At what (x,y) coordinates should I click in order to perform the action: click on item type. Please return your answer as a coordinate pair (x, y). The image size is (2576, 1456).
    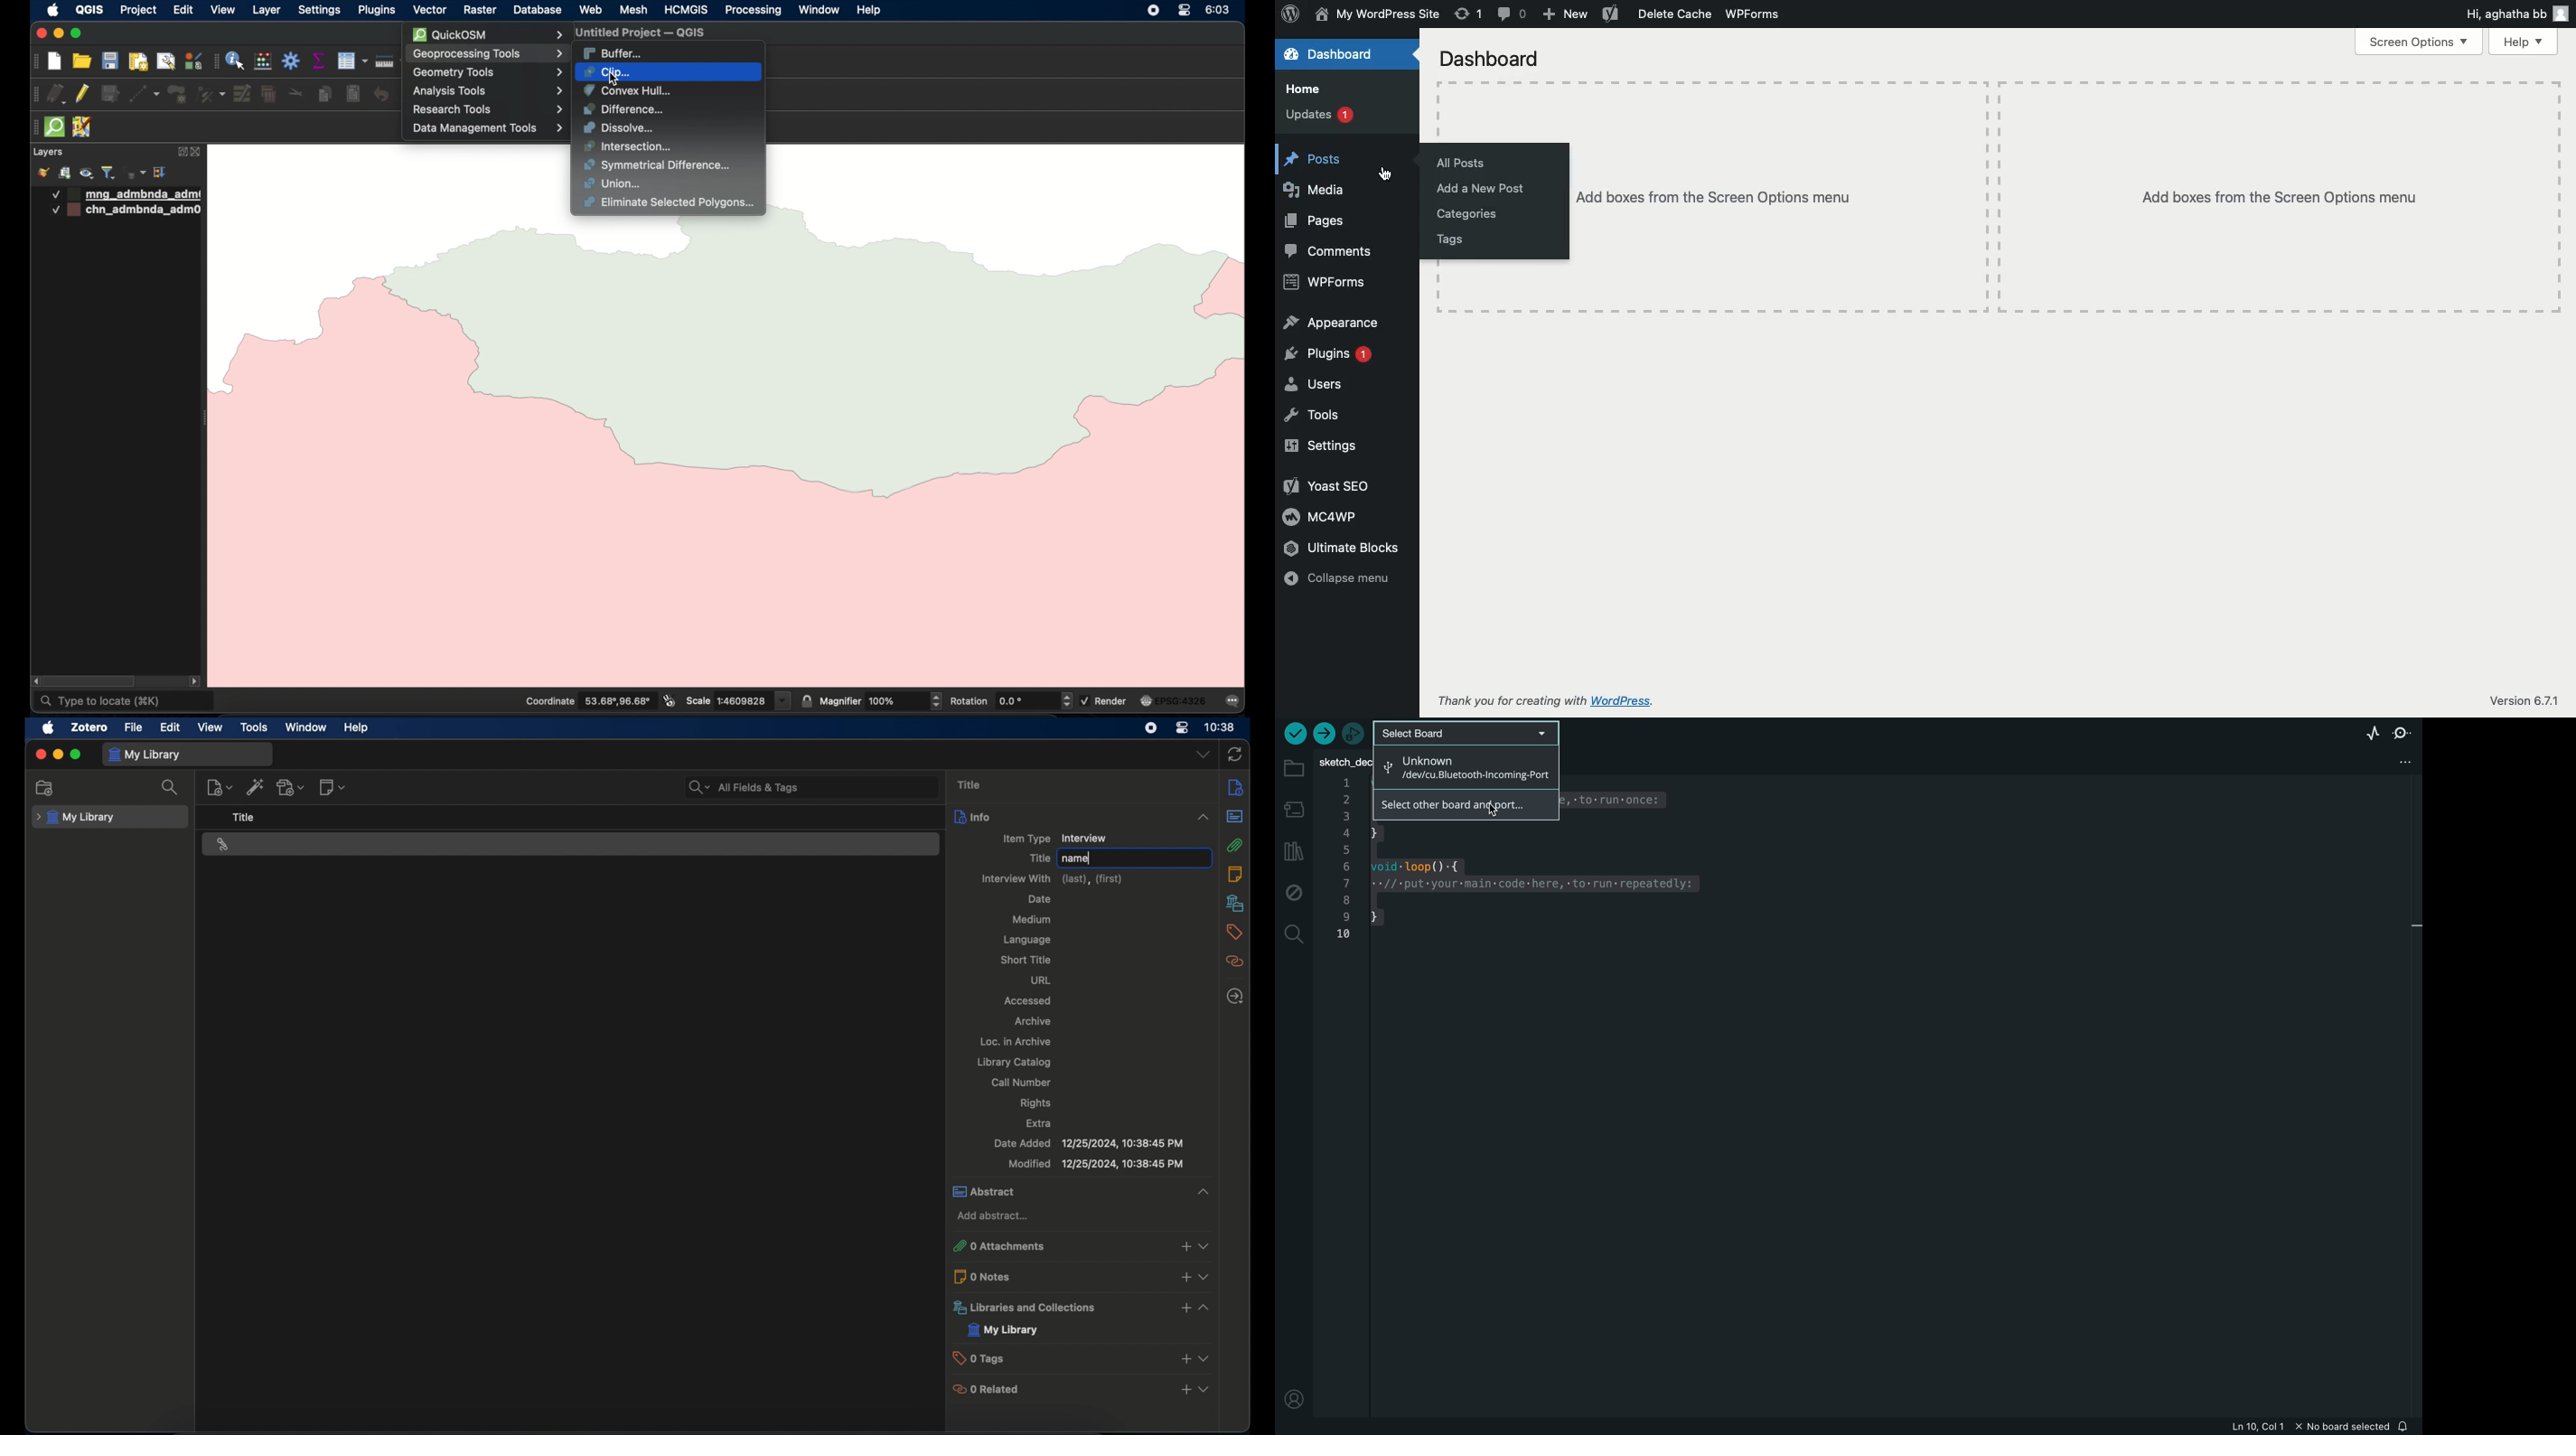
    Looking at the image, I should click on (1027, 839).